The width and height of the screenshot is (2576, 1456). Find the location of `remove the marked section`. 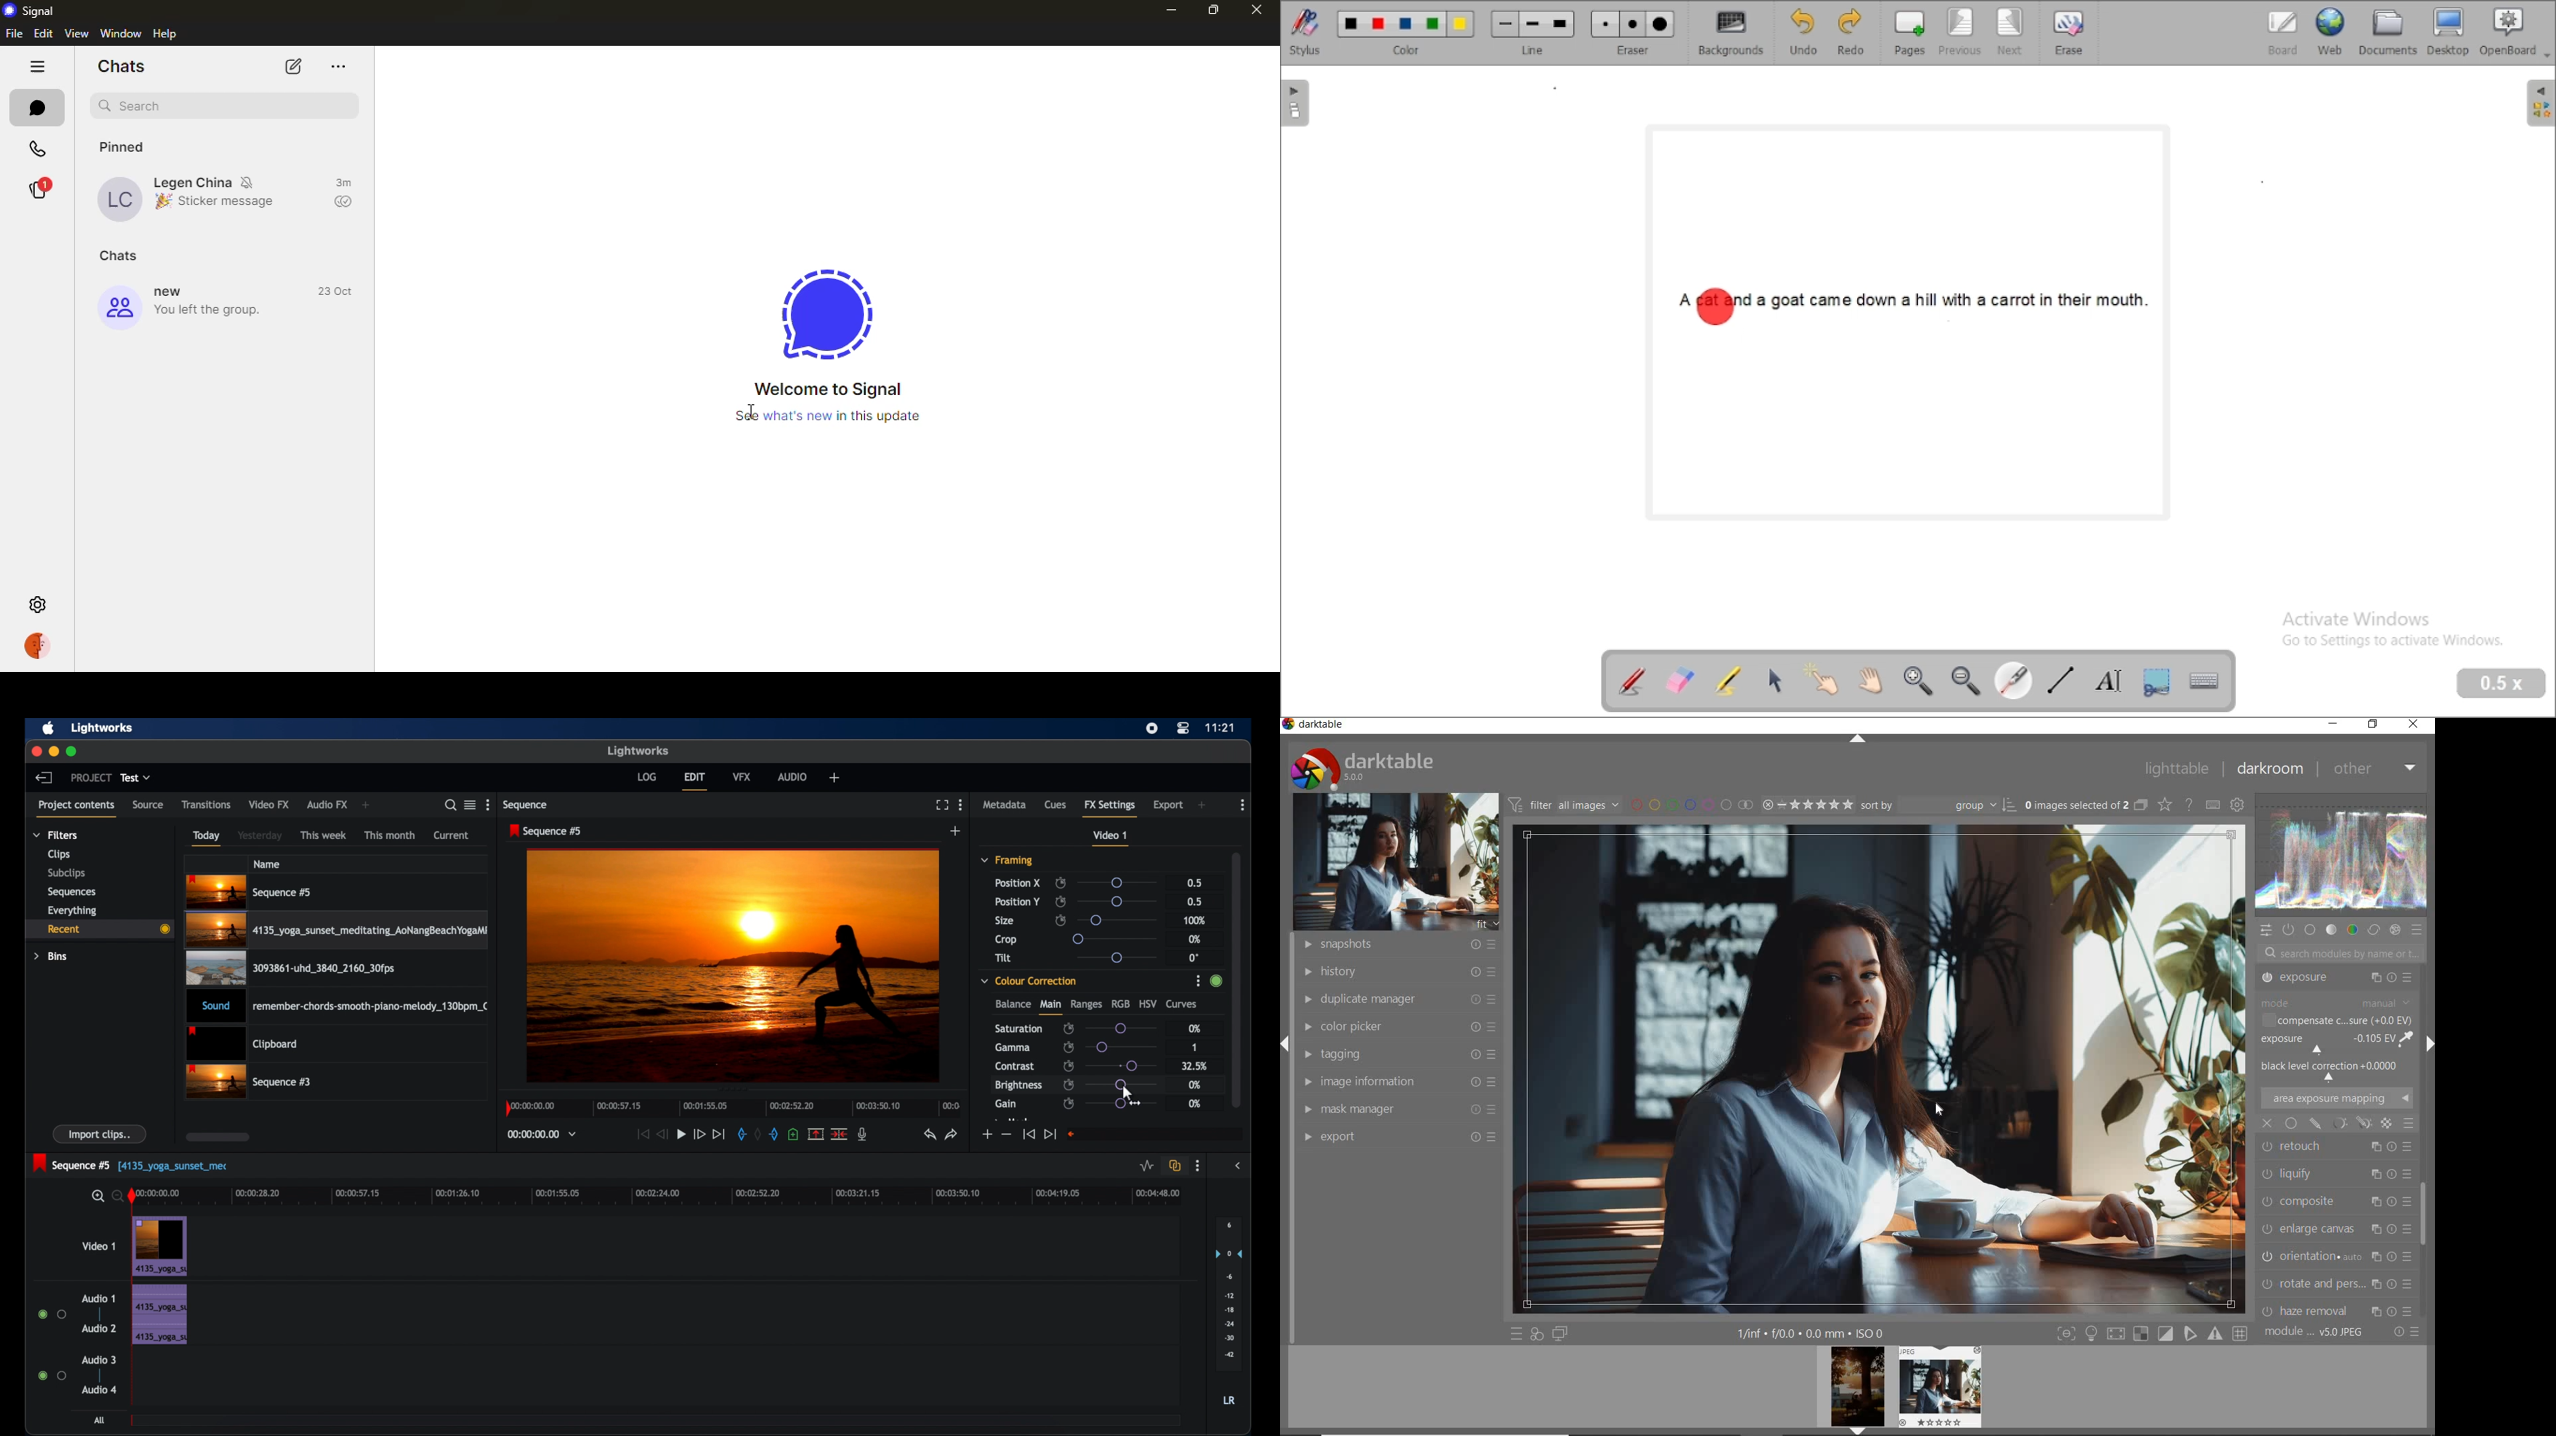

remove the marked section is located at coordinates (815, 1134).